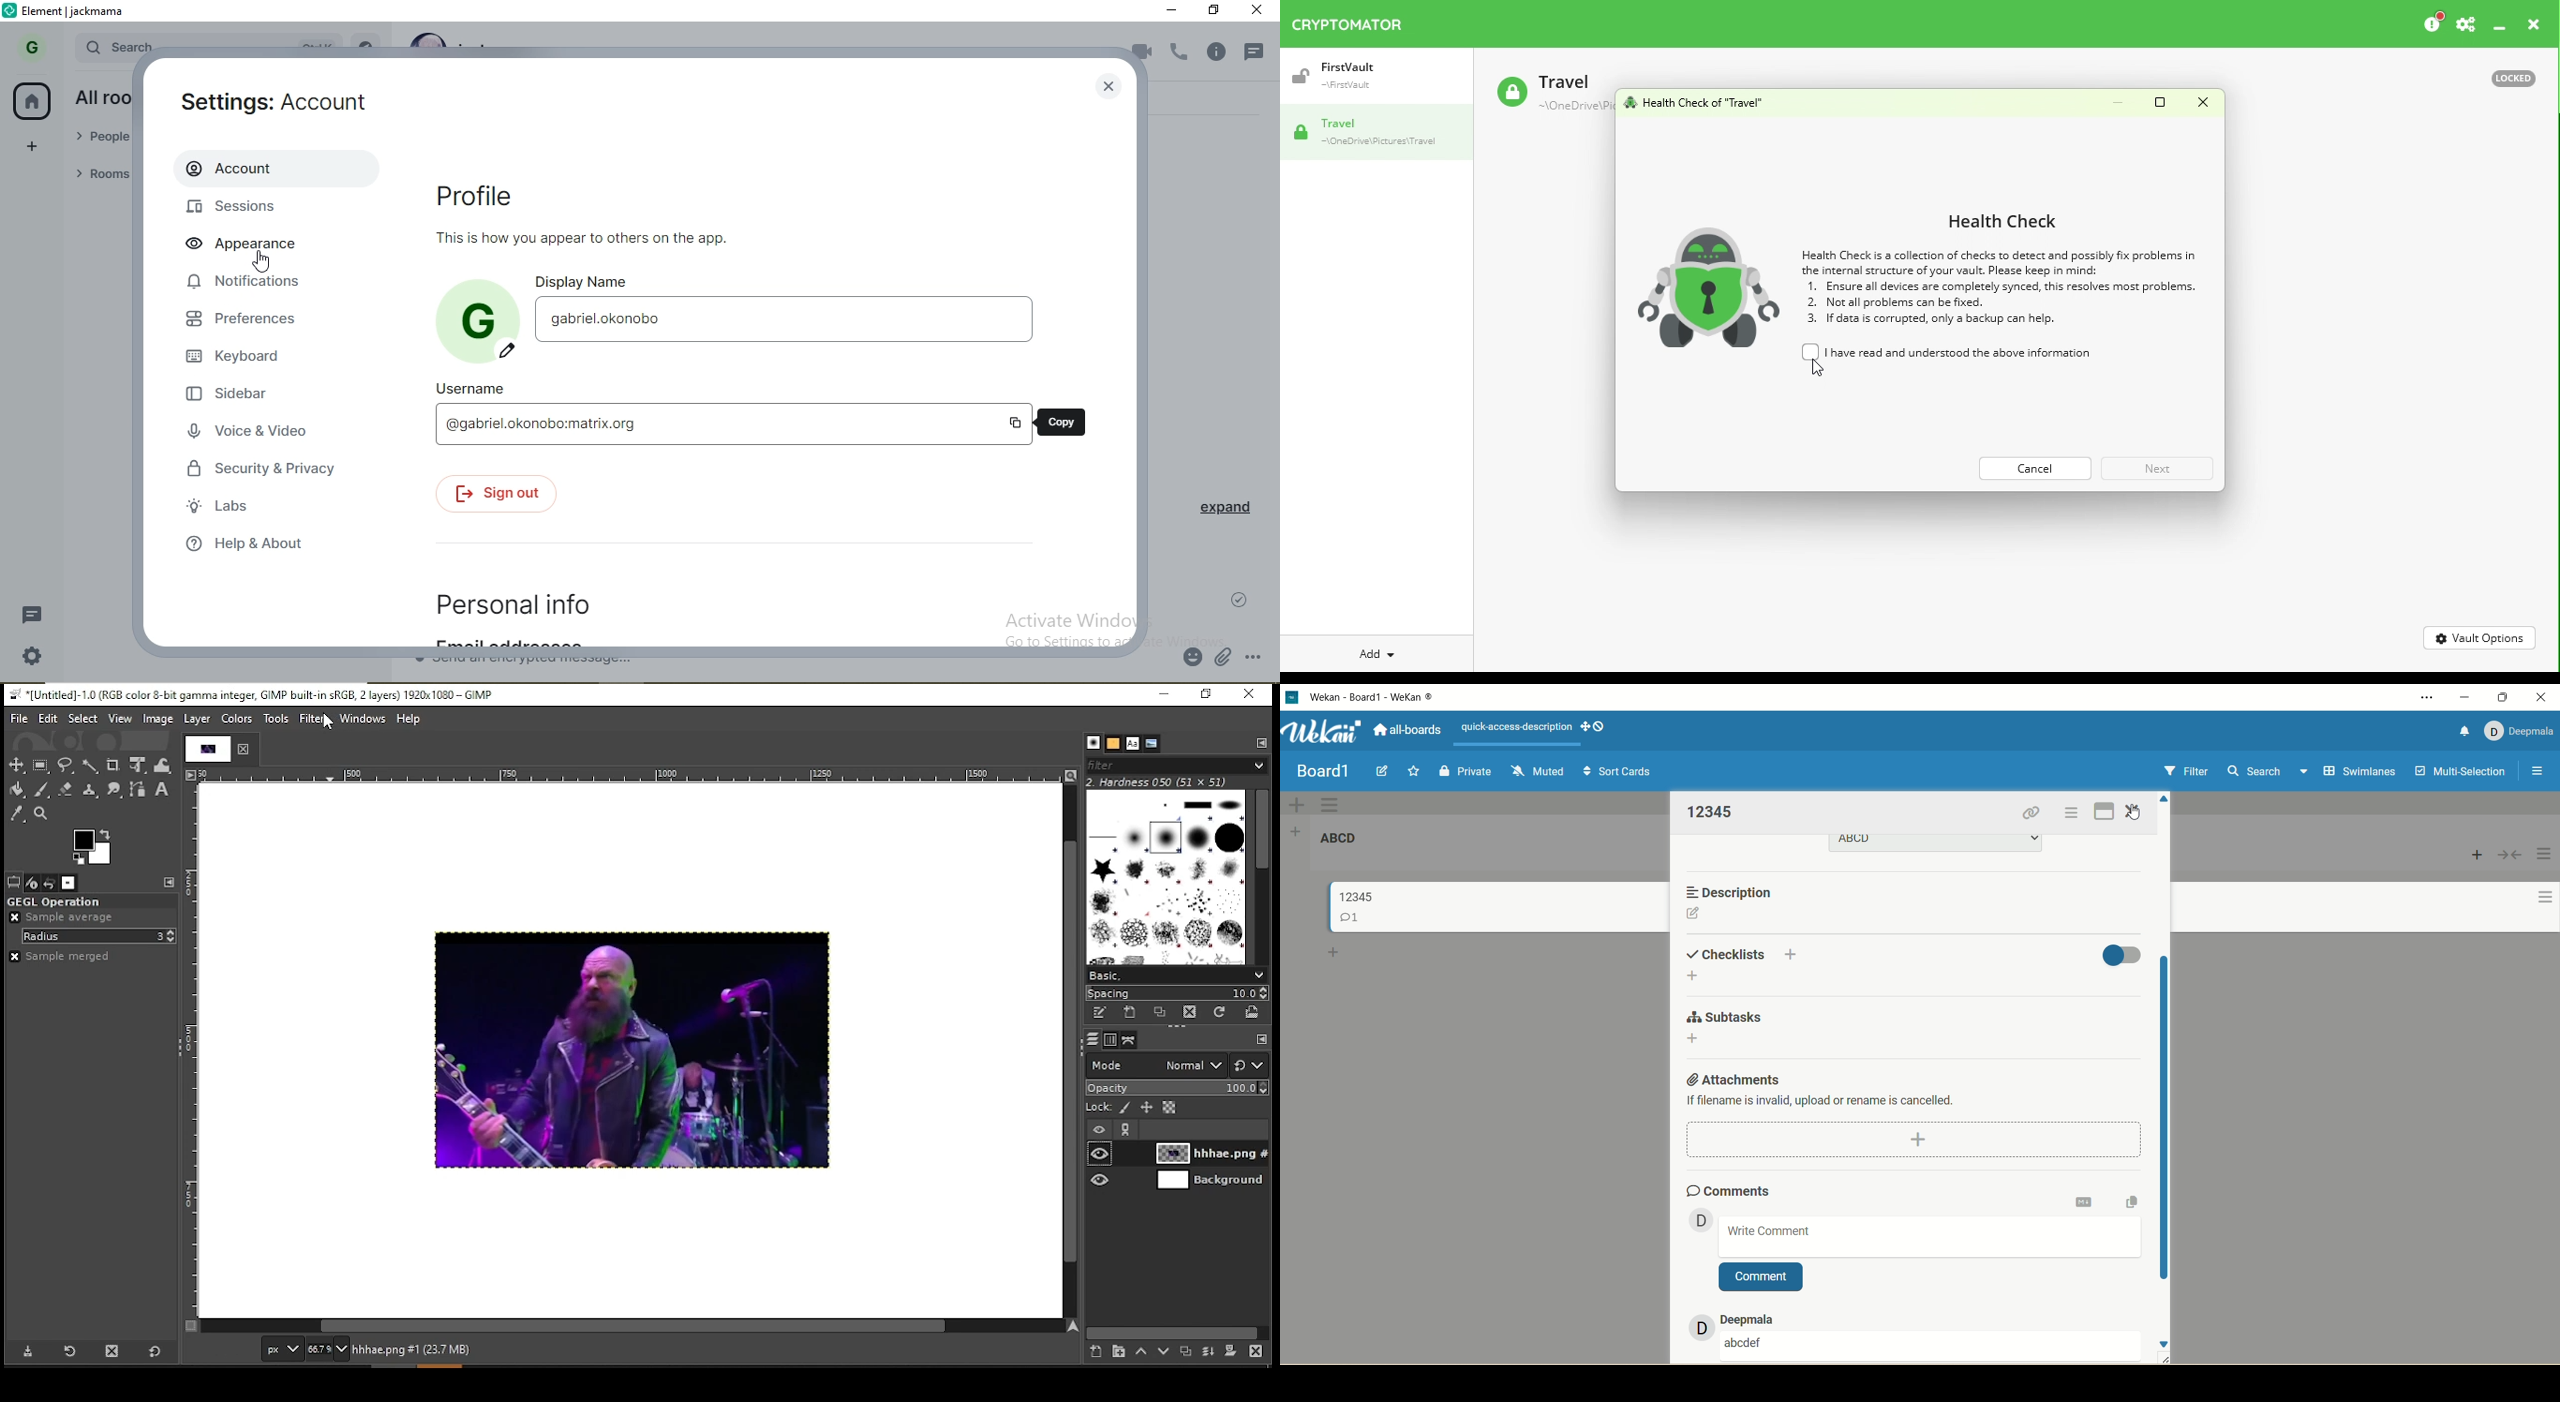  I want to click on cursor, so click(2133, 813).